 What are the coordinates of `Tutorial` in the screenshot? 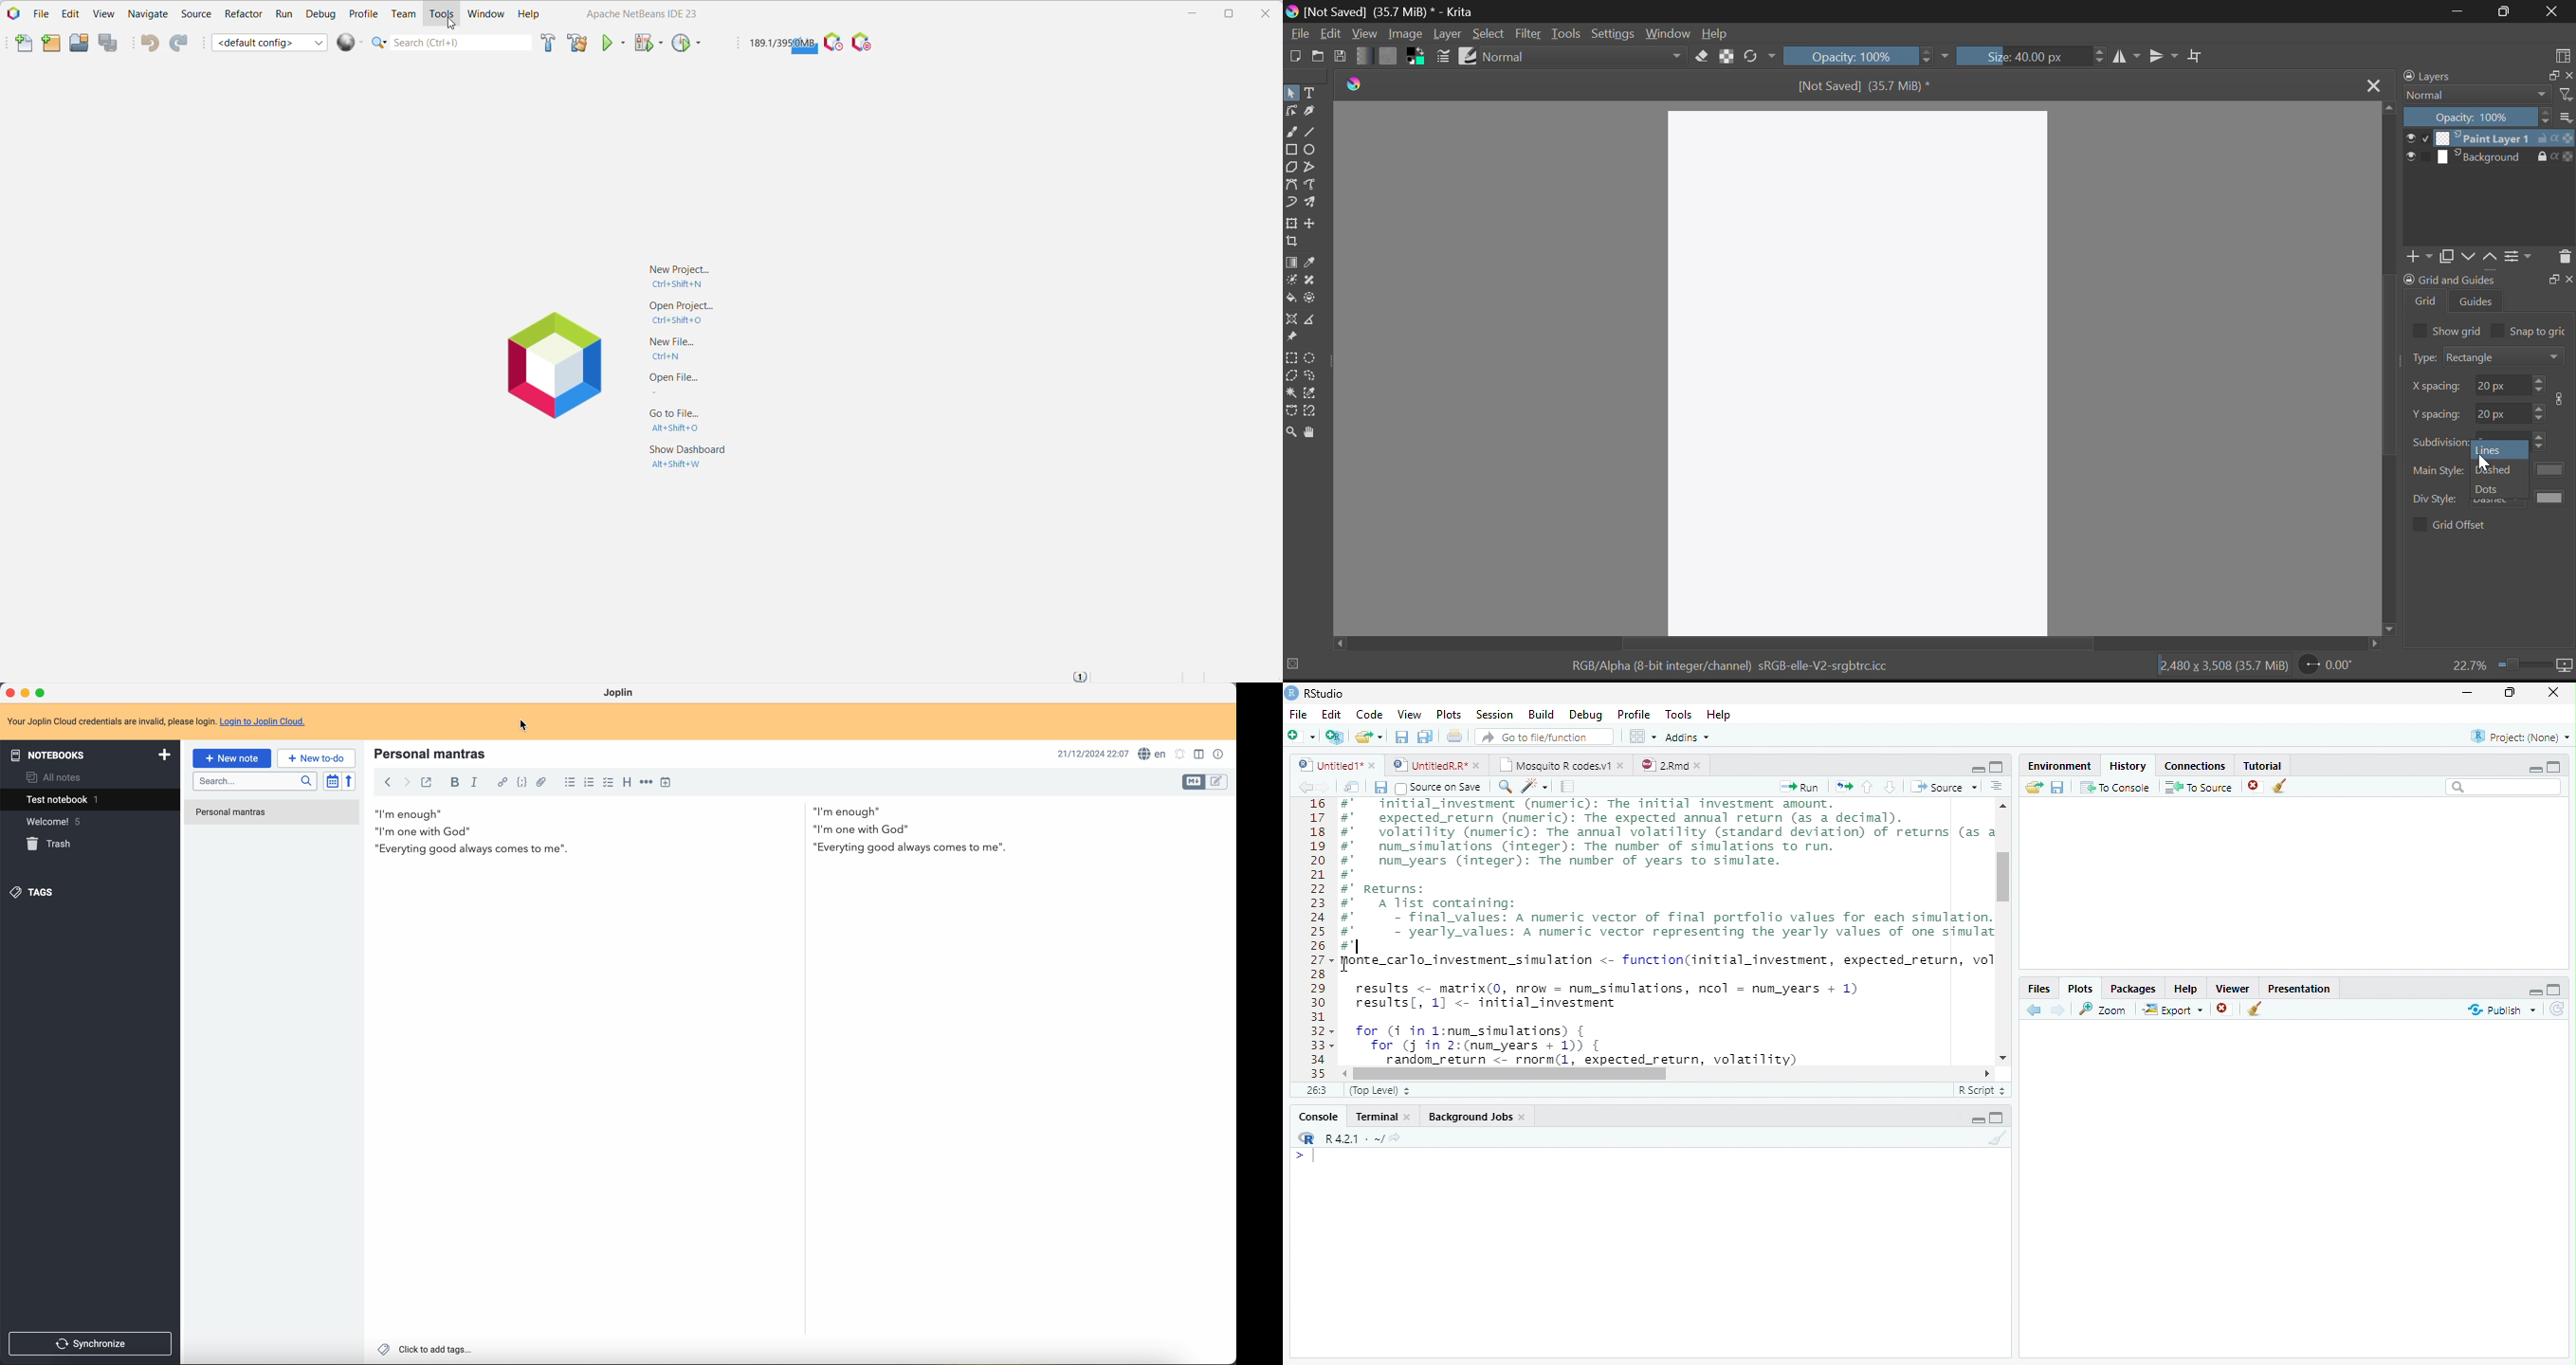 It's located at (2259, 763).